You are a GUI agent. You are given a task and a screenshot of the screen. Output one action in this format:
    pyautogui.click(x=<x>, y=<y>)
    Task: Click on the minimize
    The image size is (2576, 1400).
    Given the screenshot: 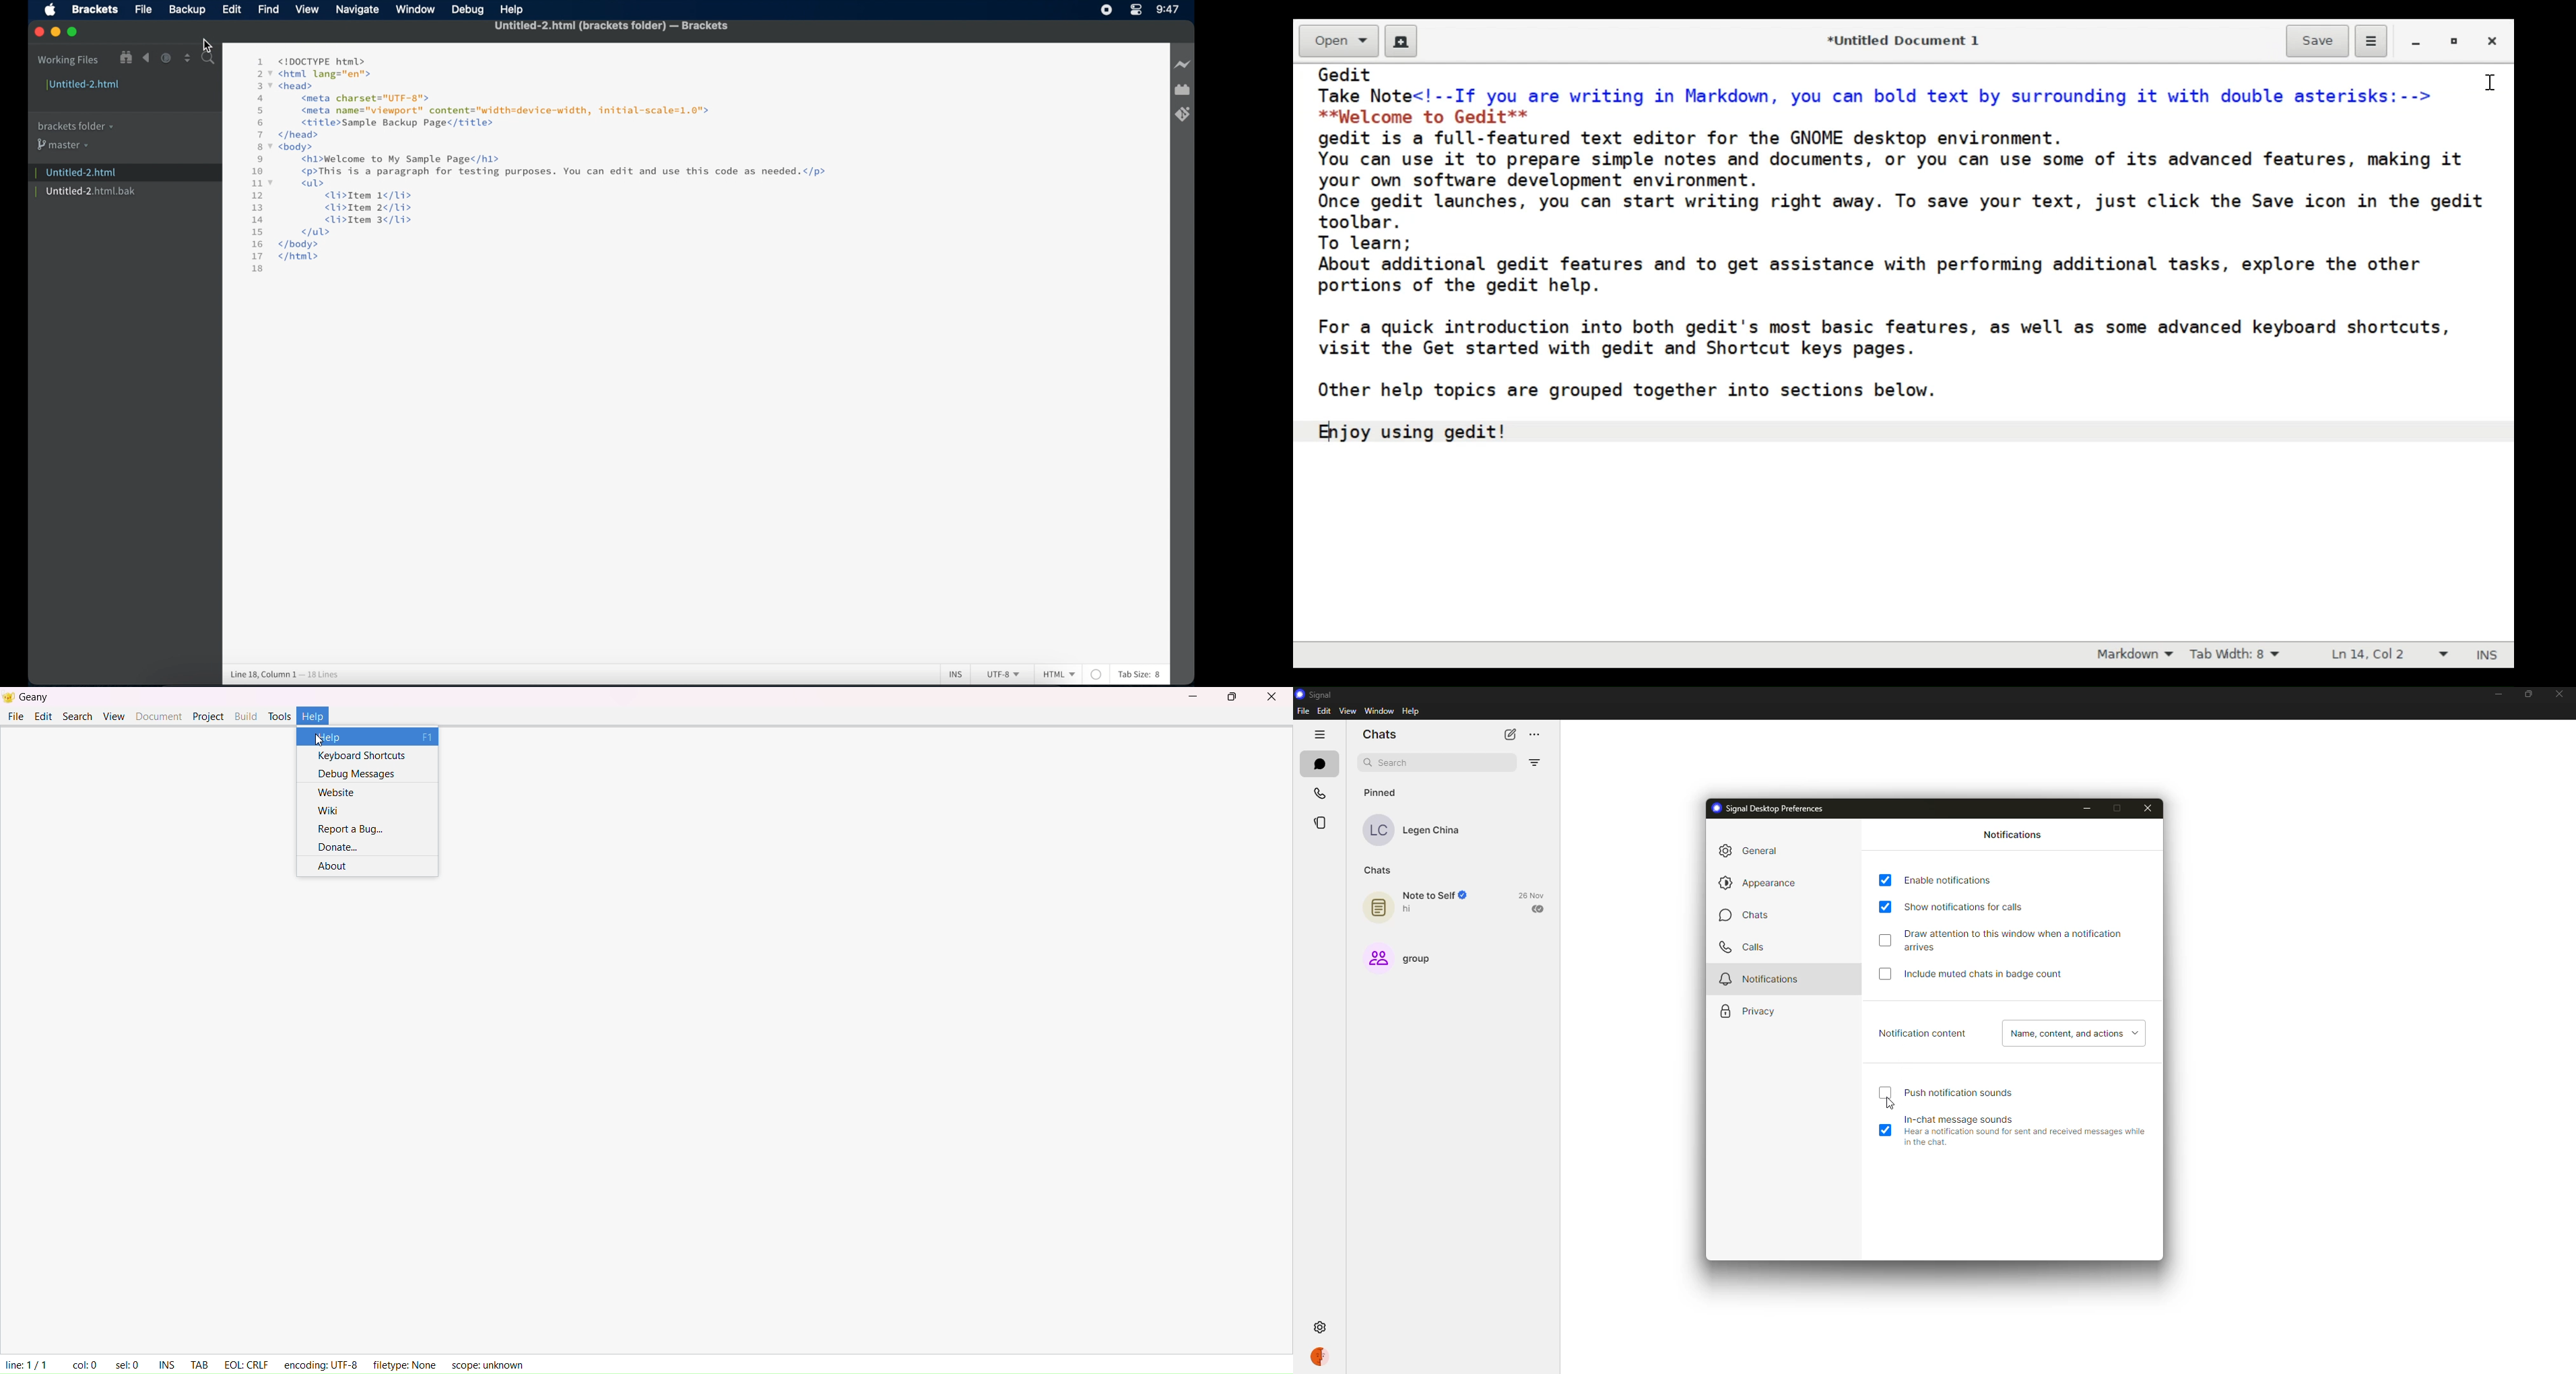 What is the action you would take?
    pyautogui.click(x=55, y=32)
    